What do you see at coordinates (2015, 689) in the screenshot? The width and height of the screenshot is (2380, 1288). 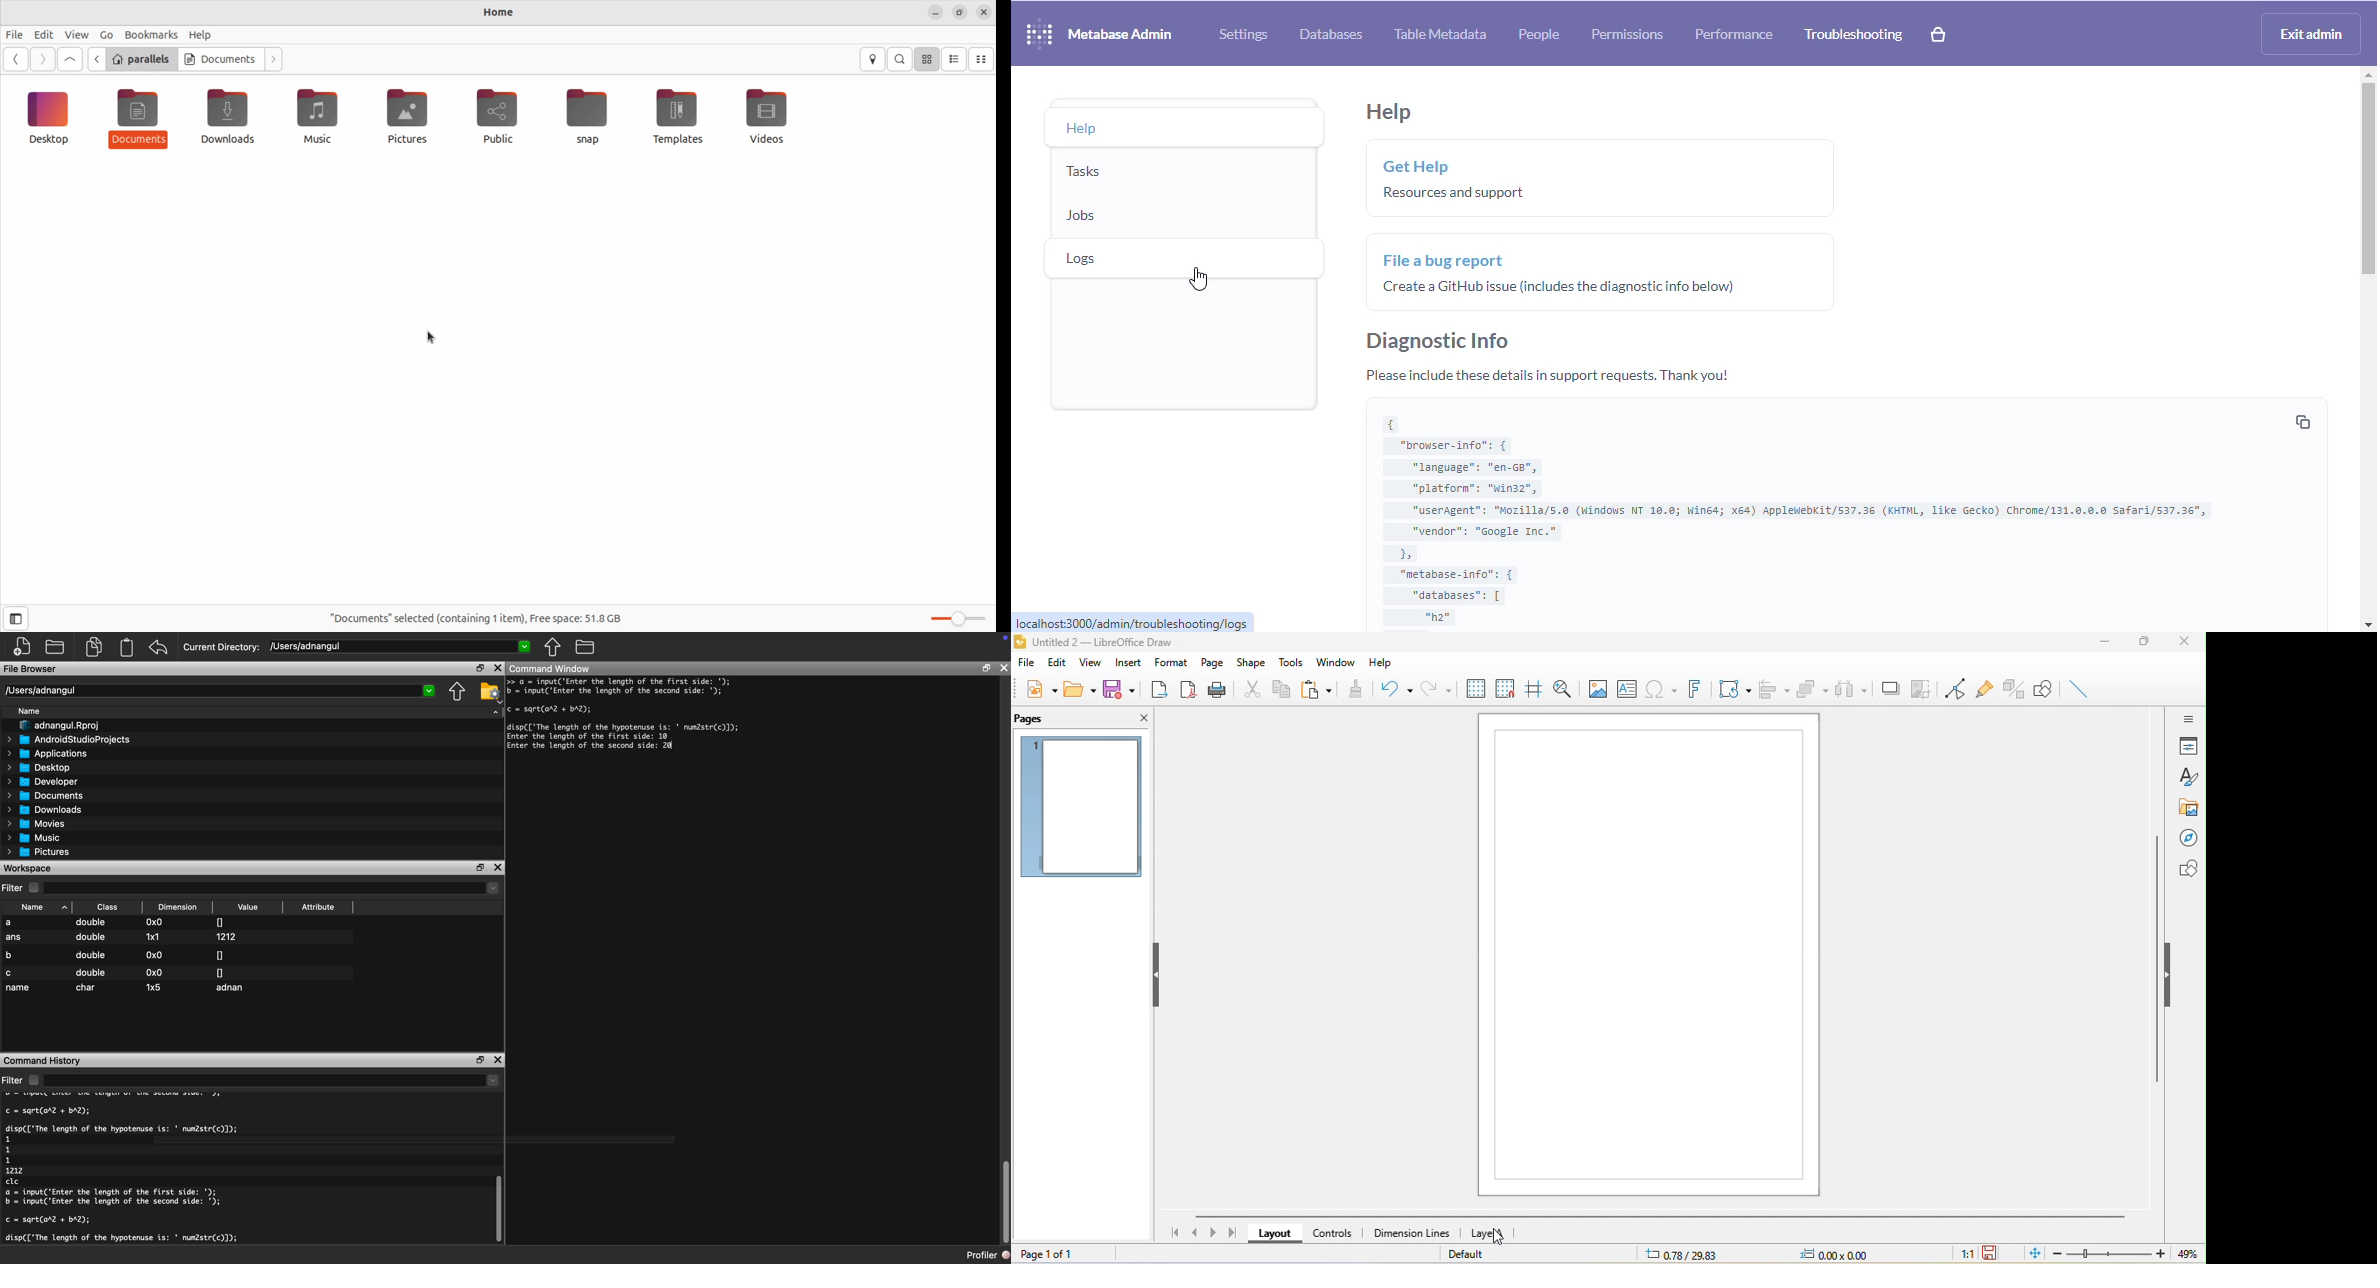 I see `Page Pane` at bounding box center [2015, 689].